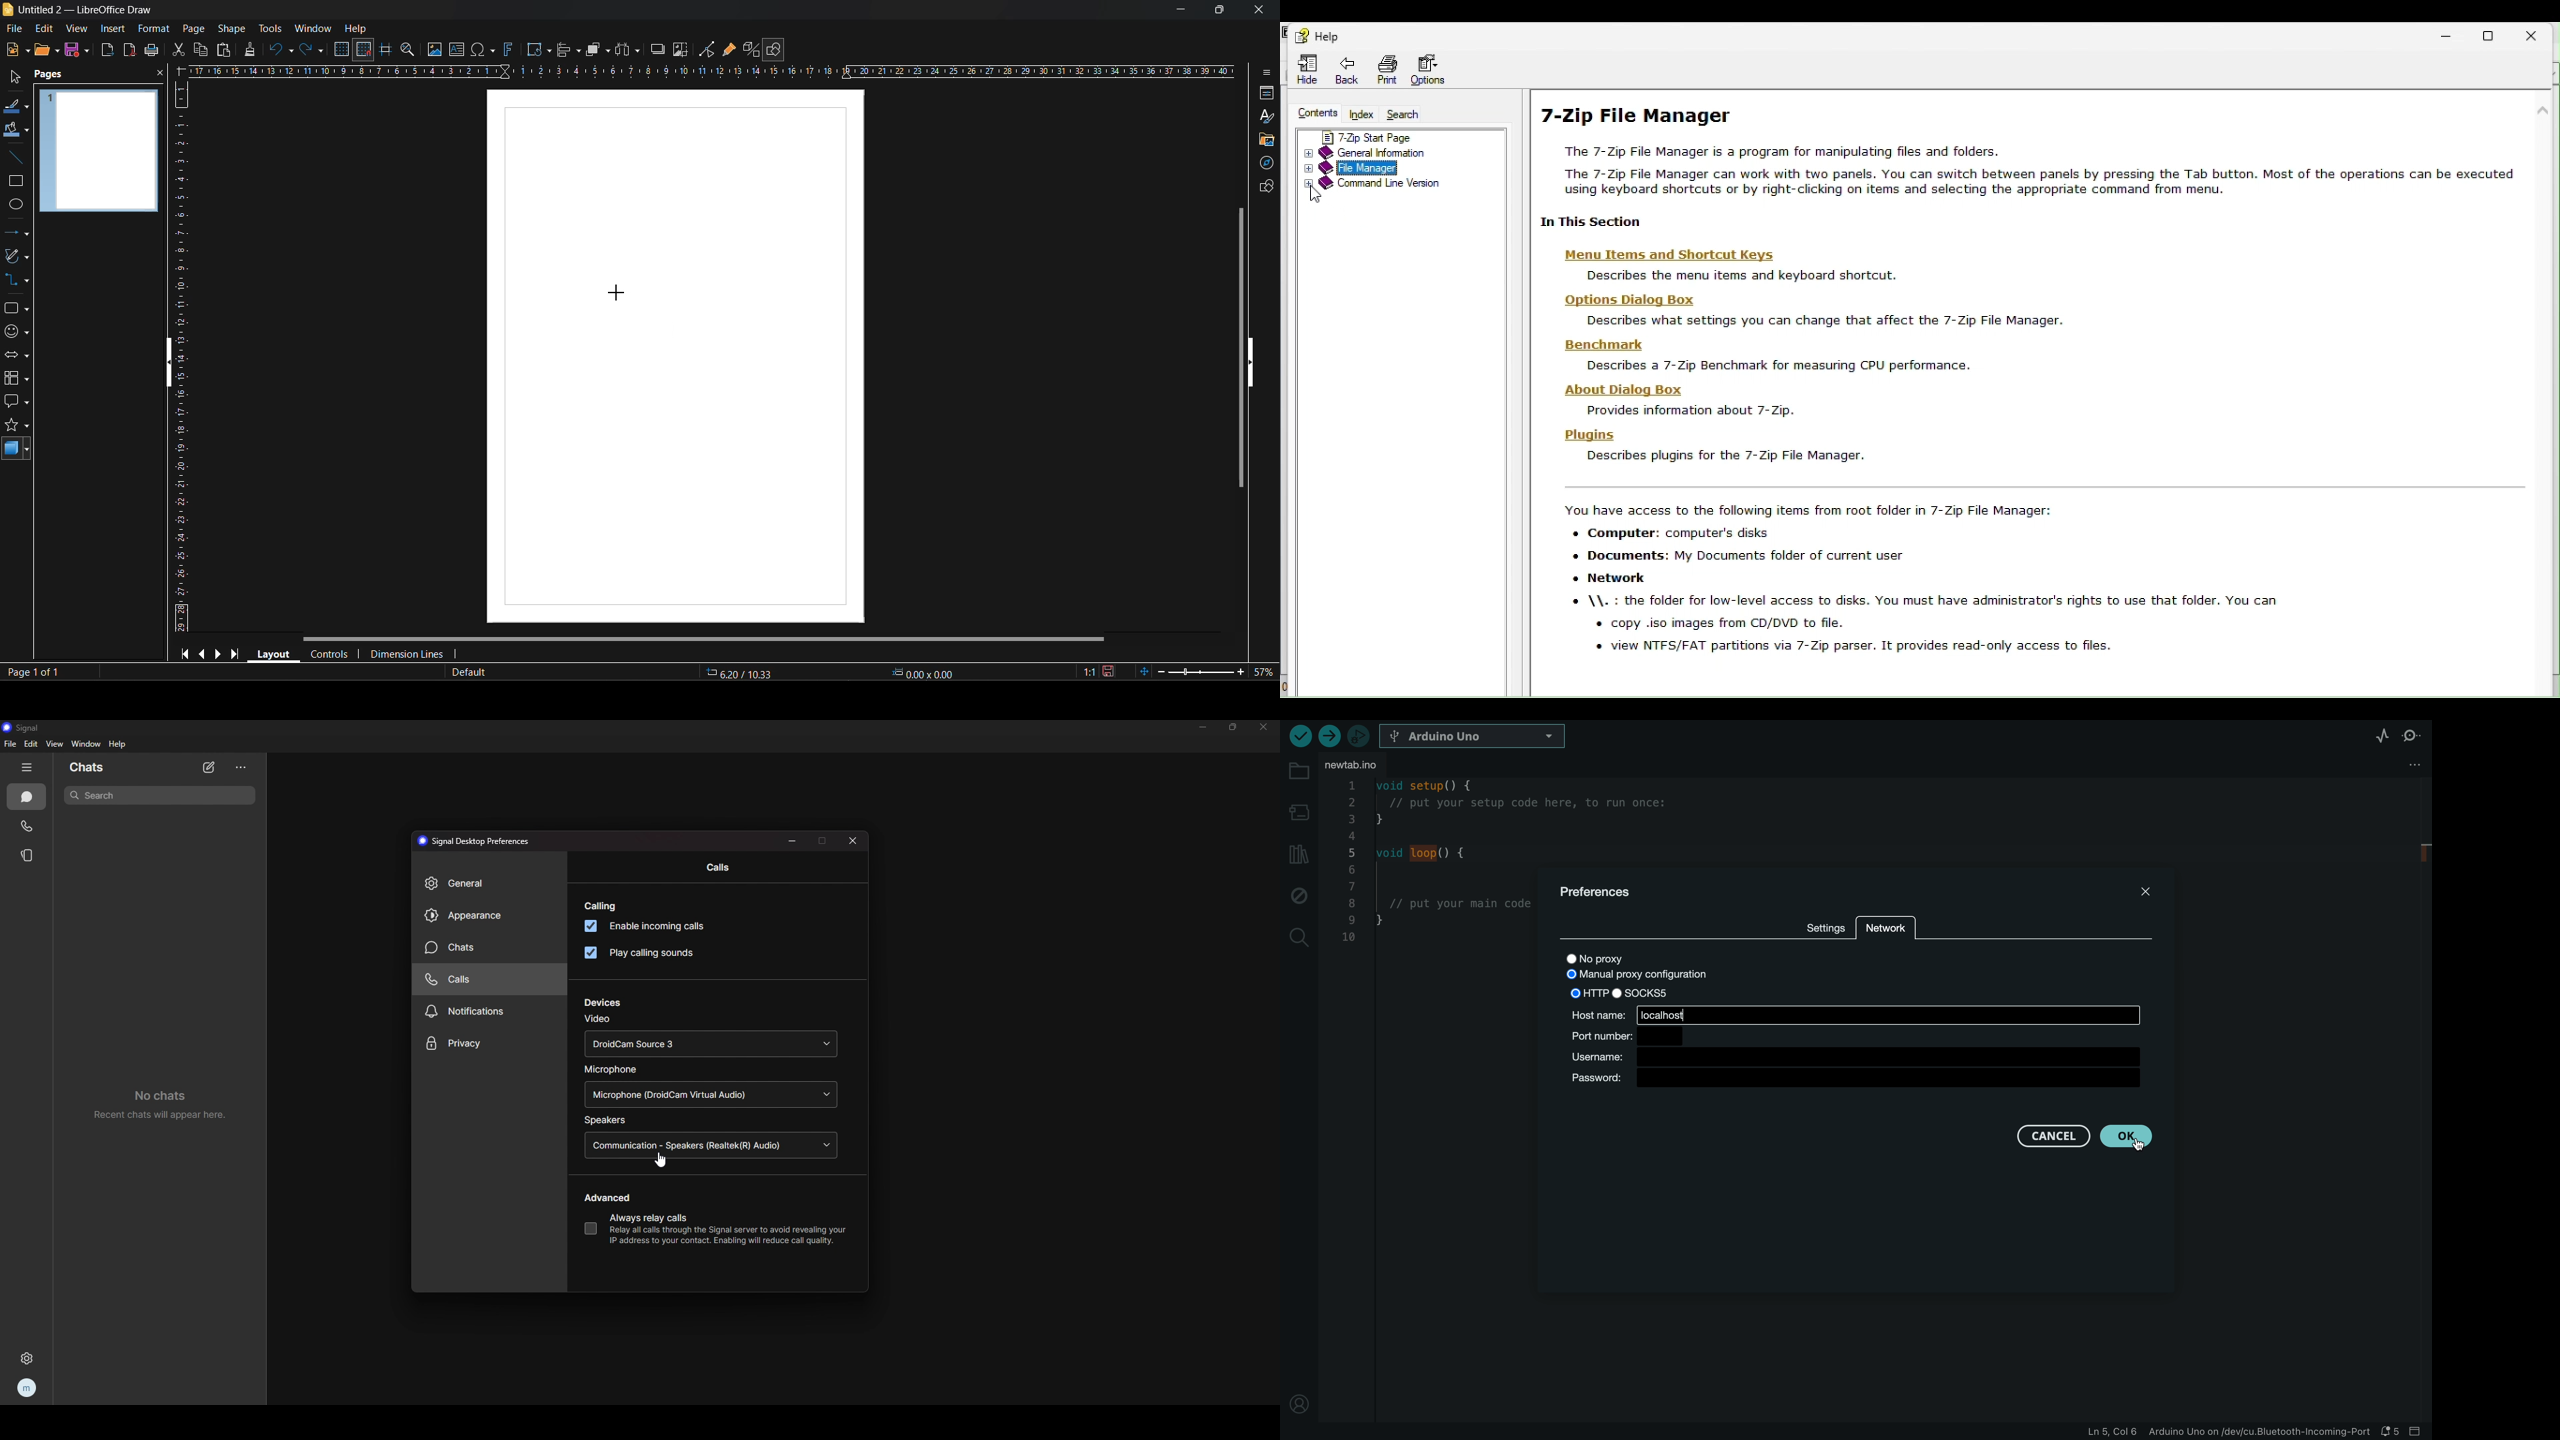 This screenshot has height=1456, width=2576. I want to click on horizontal ruler, so click(714, 73).